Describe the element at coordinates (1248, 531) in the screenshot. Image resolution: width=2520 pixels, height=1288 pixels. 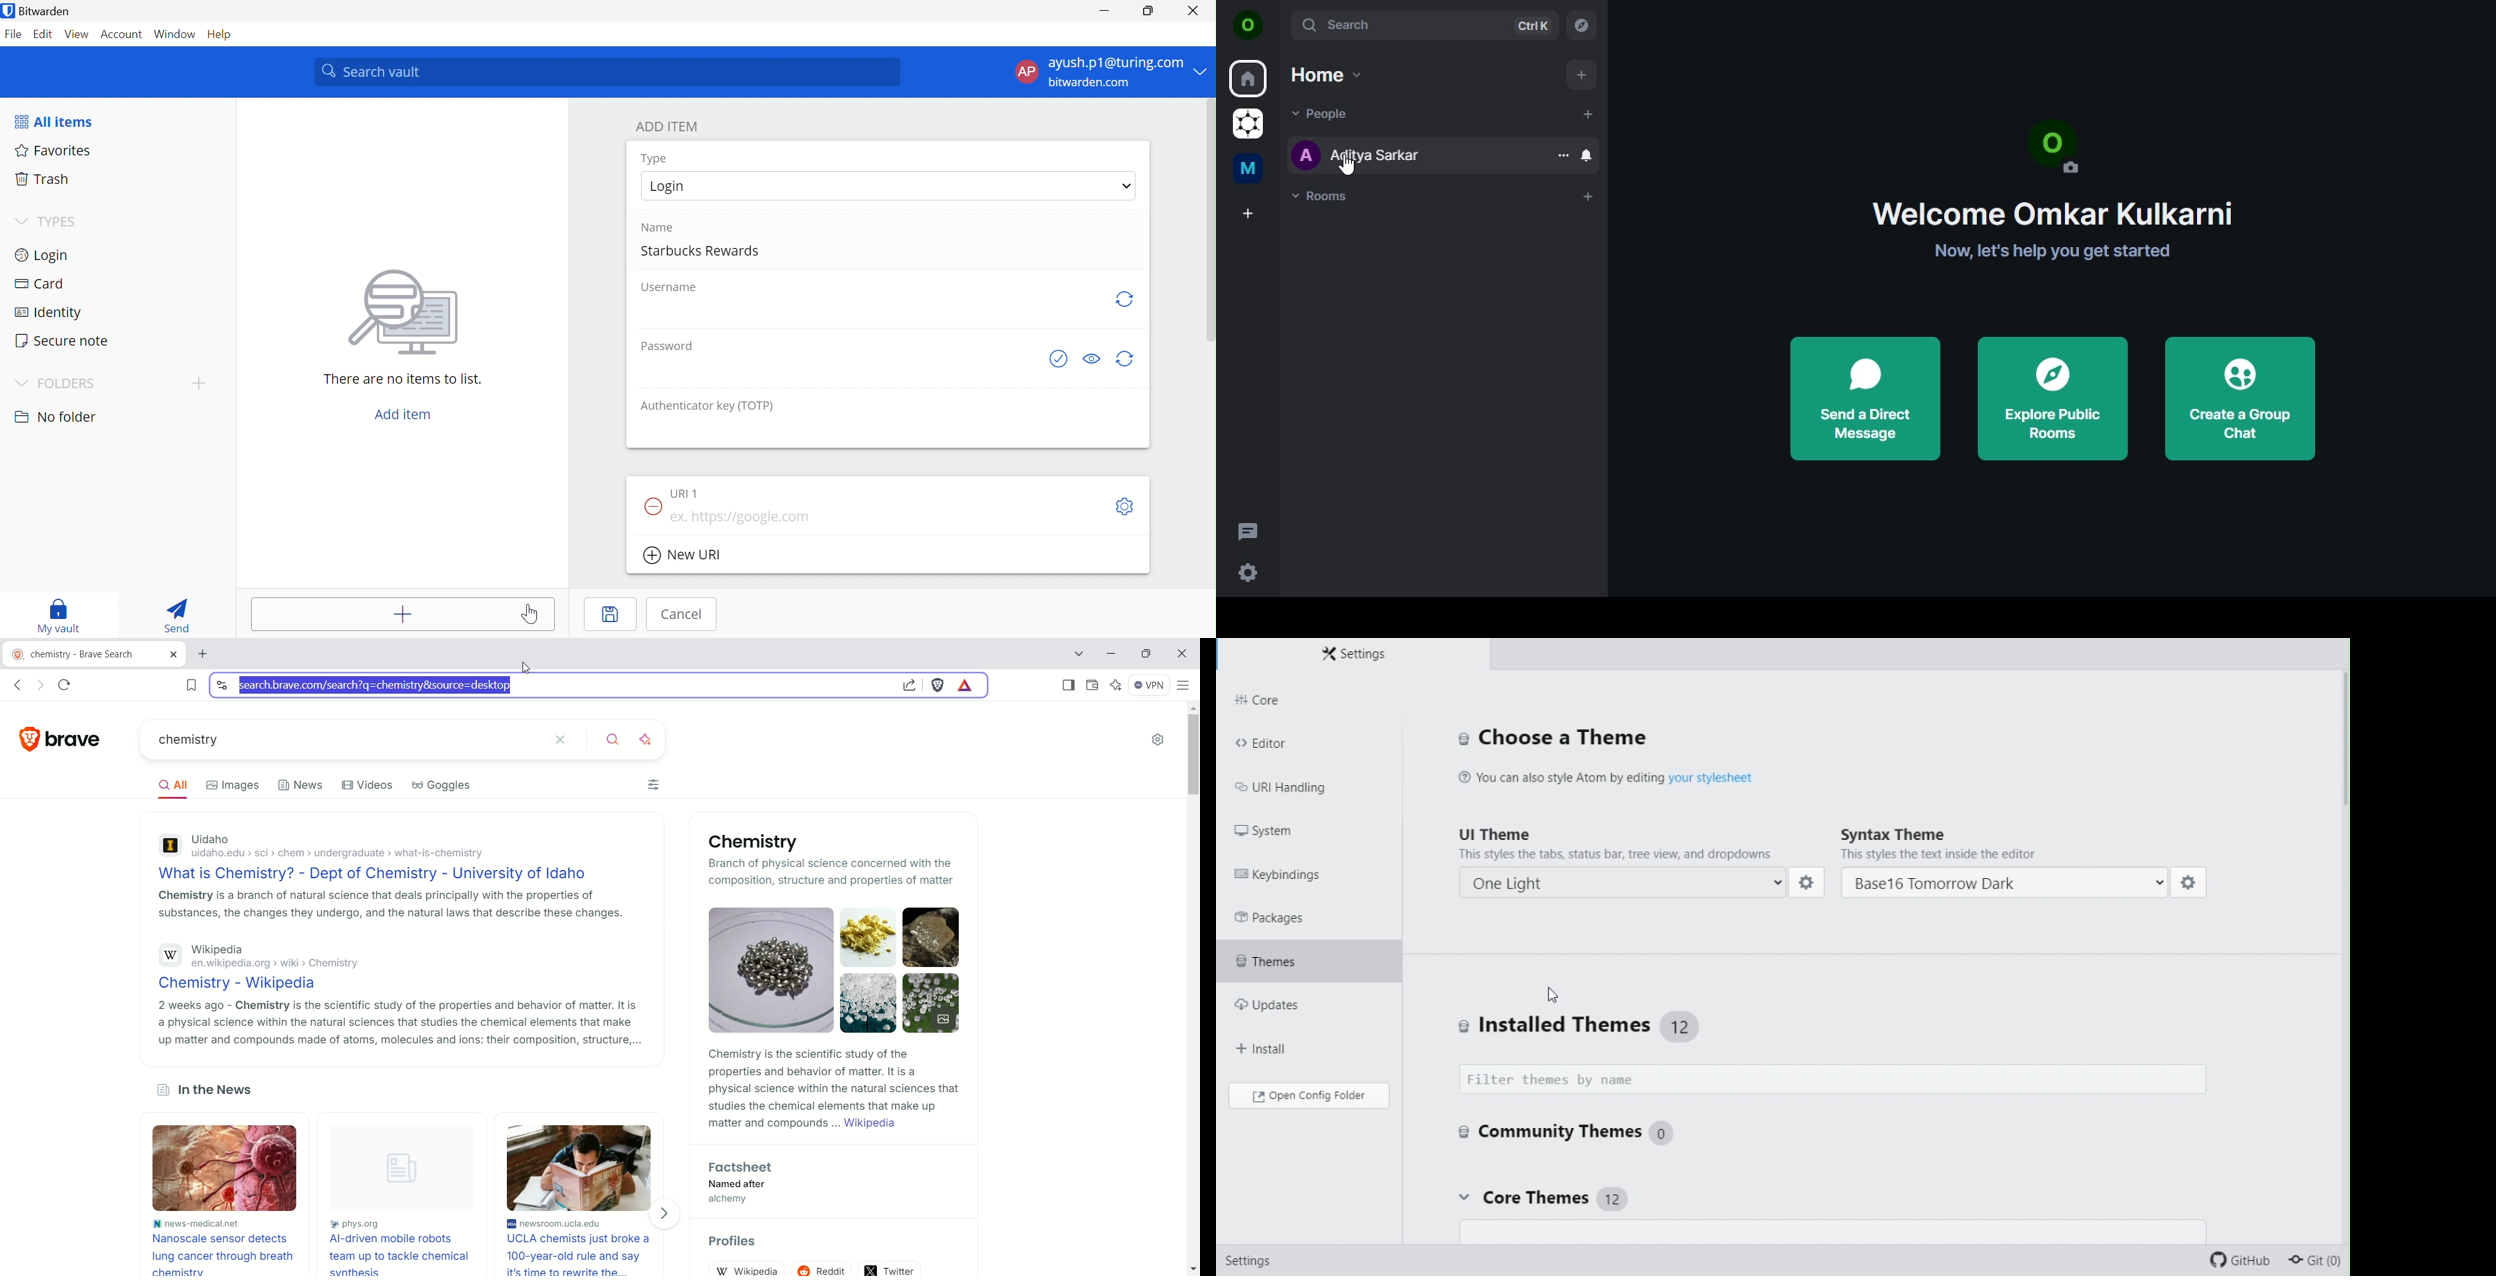
I see `threads` at that location.